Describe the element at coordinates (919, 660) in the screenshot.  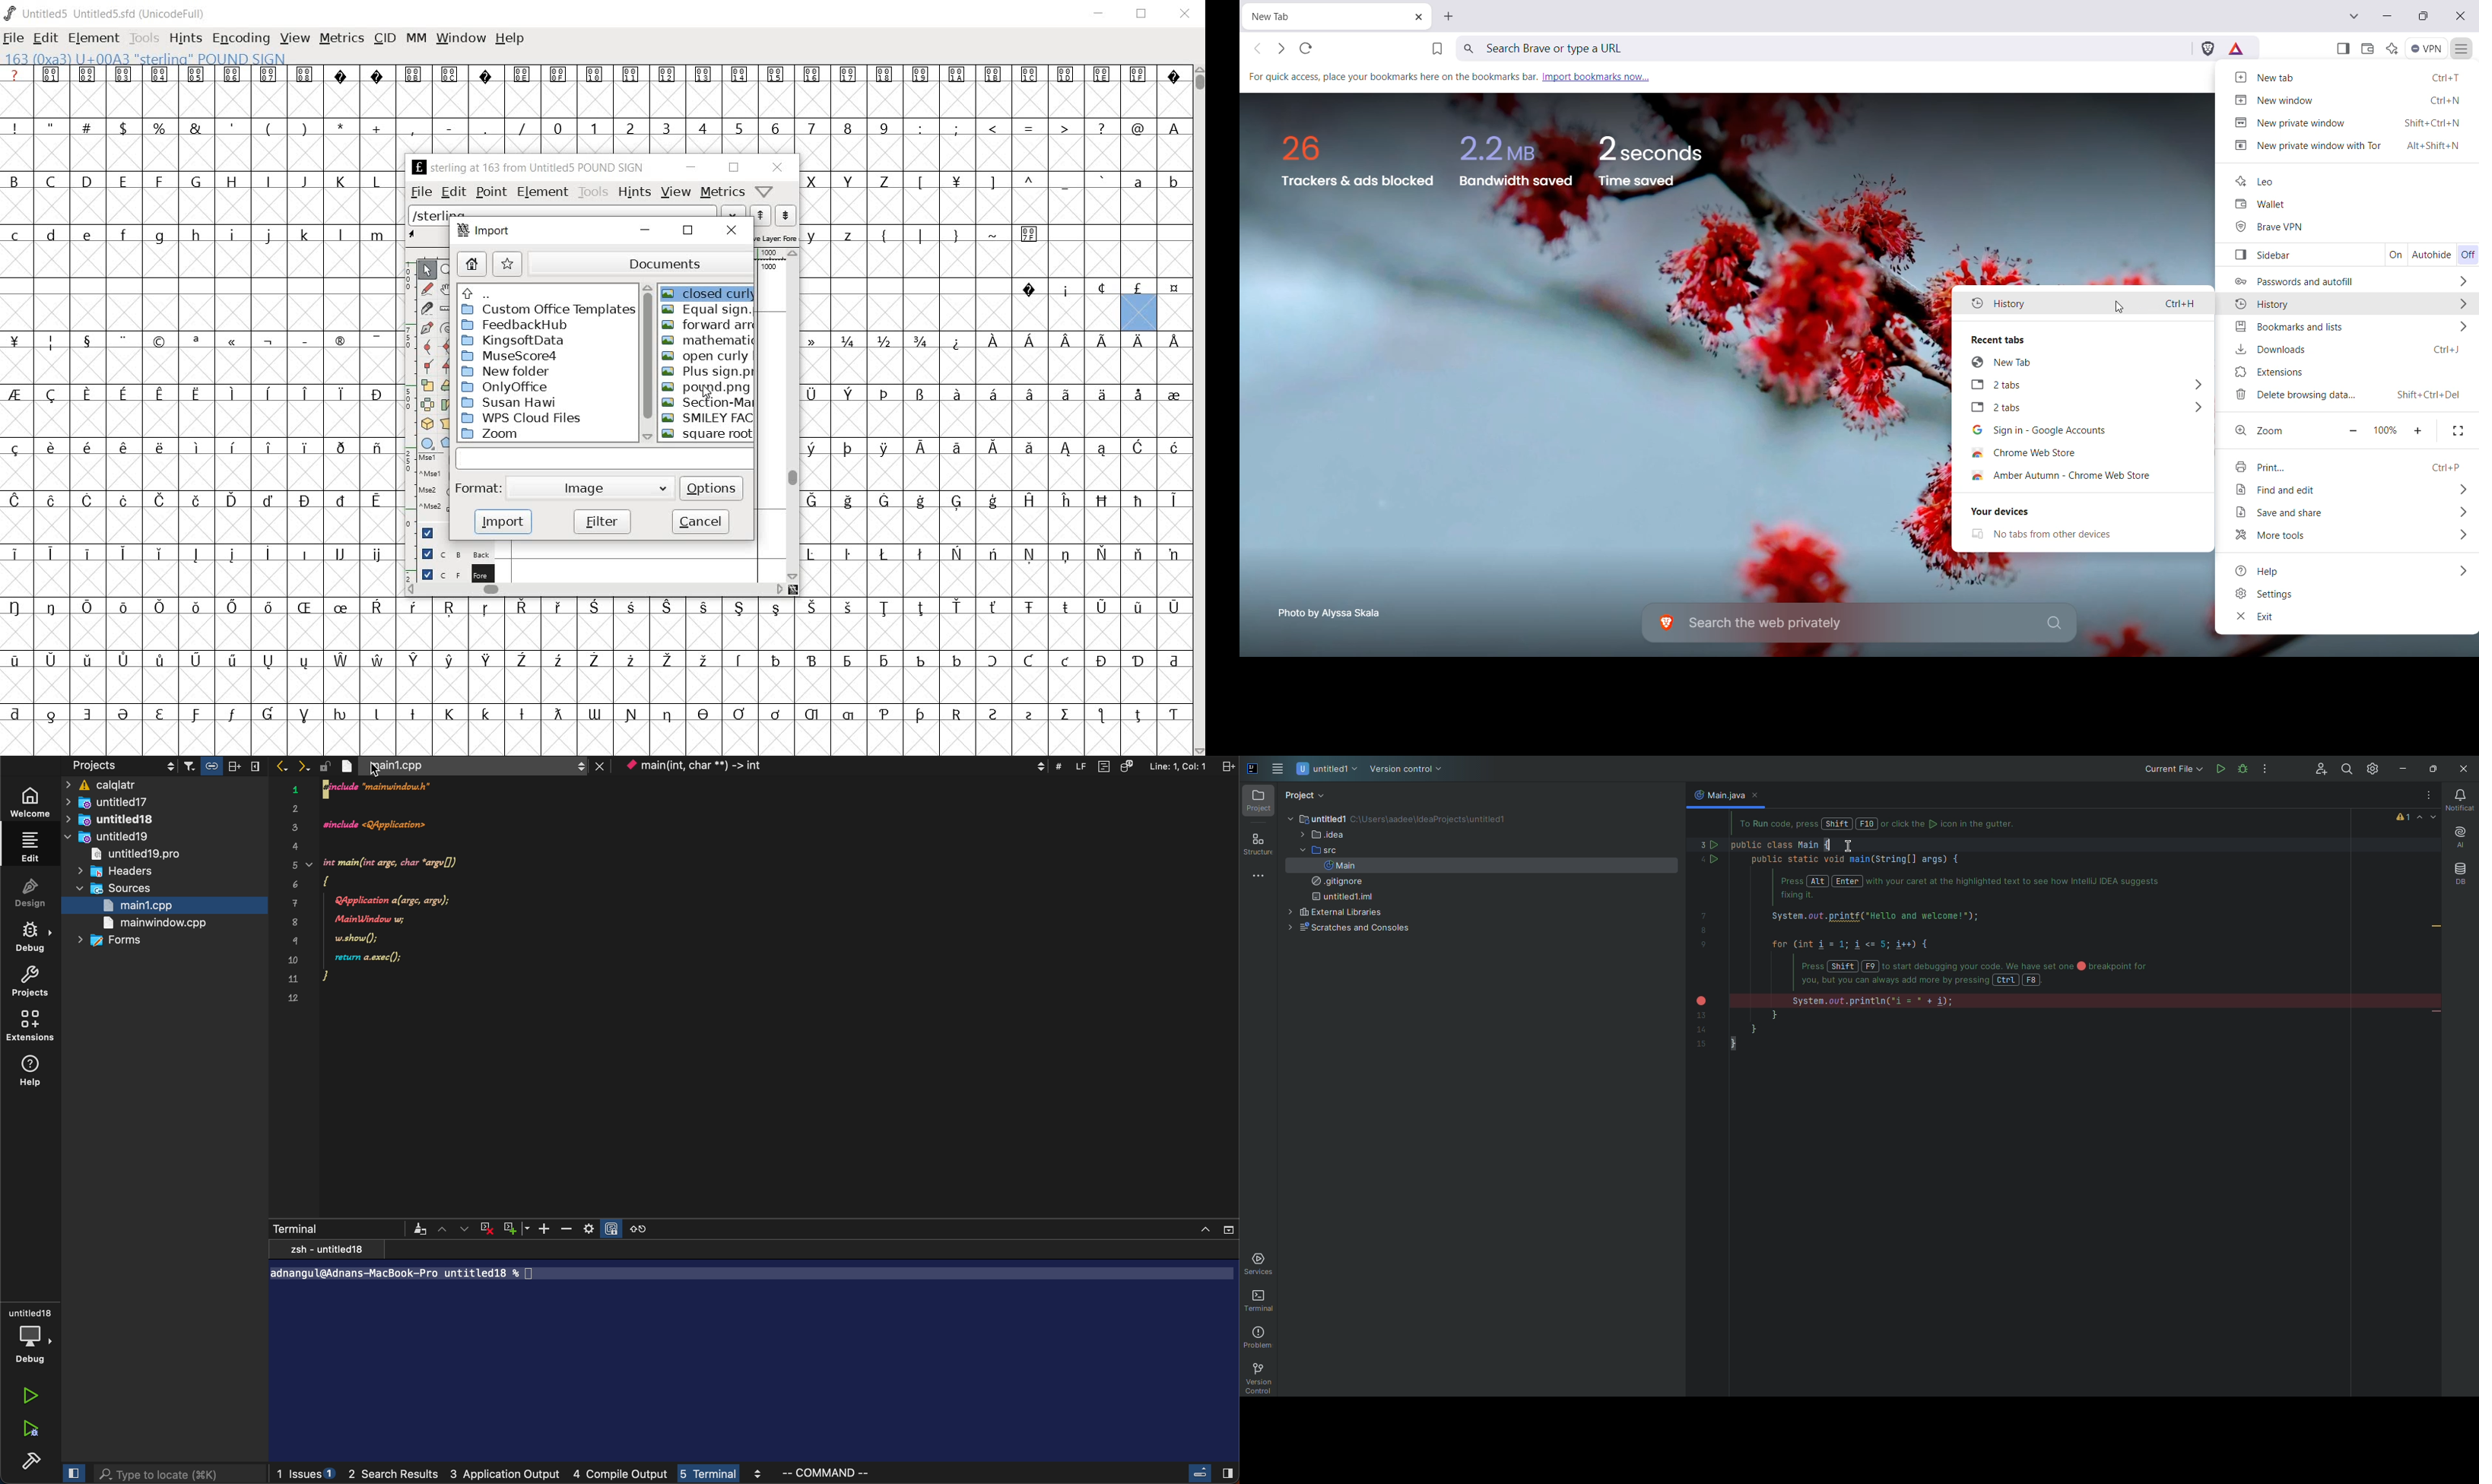
I see `Symbol` at that location.